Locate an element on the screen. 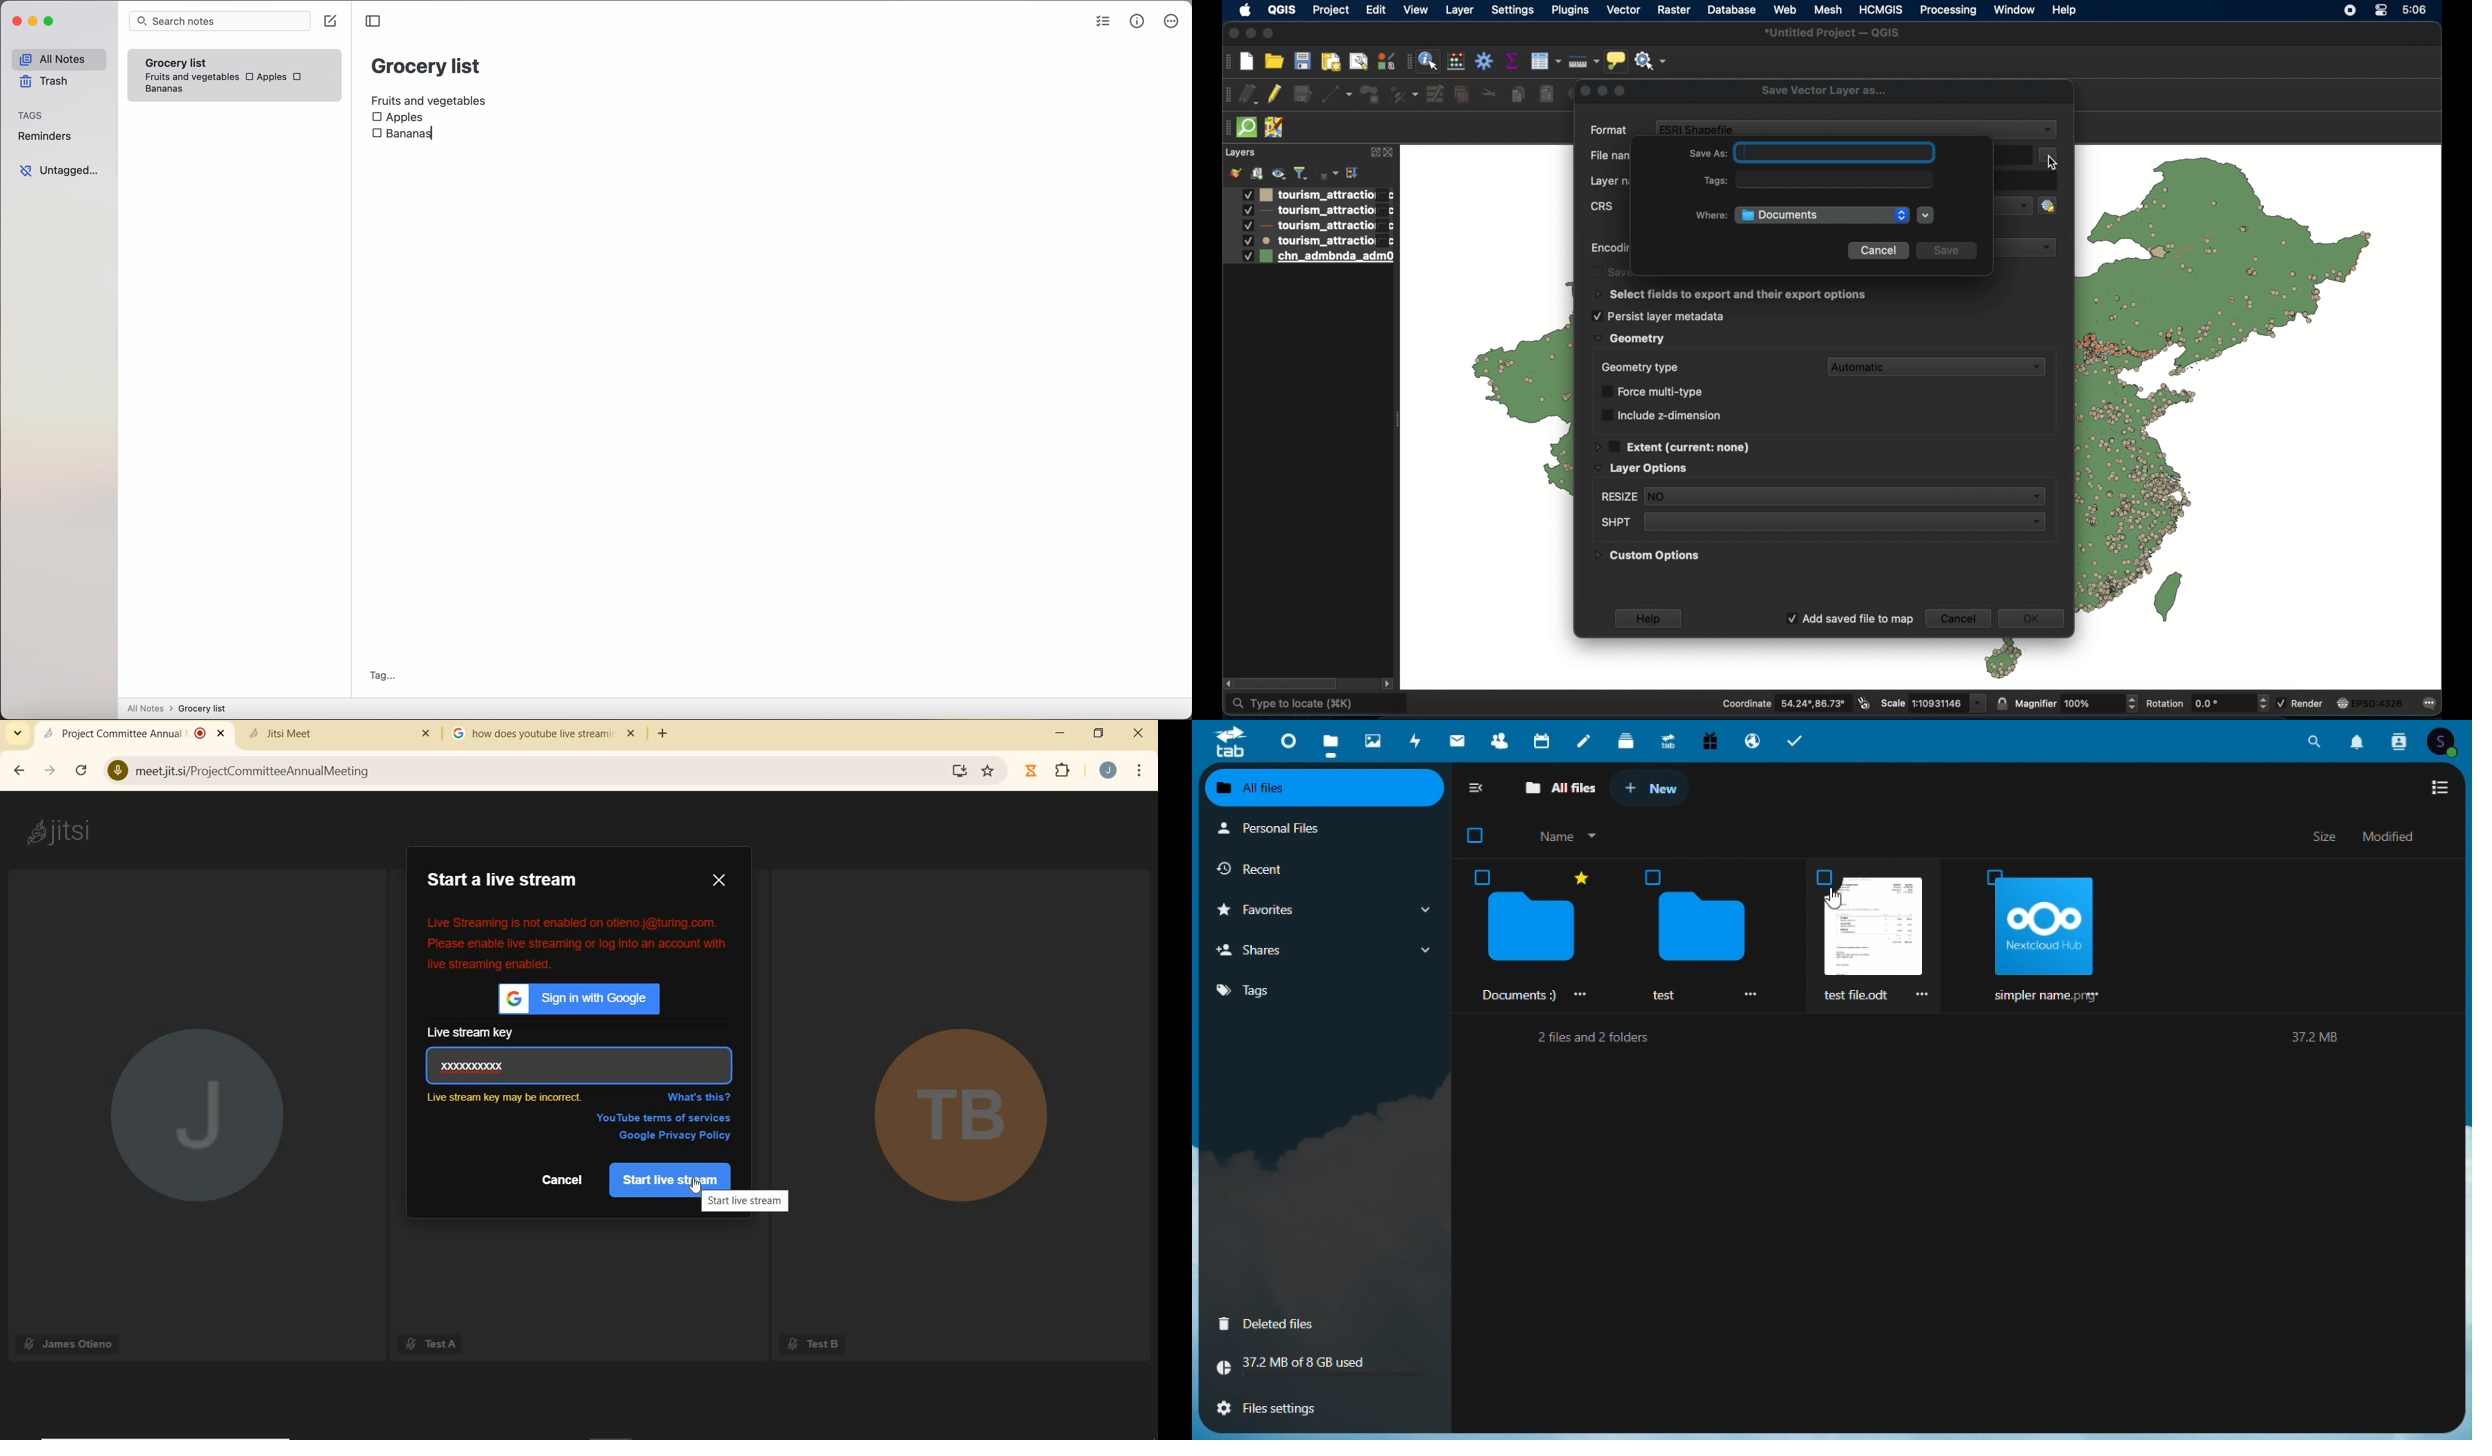 Image resolution: width=2492 pixels, height=1456 pixels. manage map theme is located at coordinates (1278, 173).